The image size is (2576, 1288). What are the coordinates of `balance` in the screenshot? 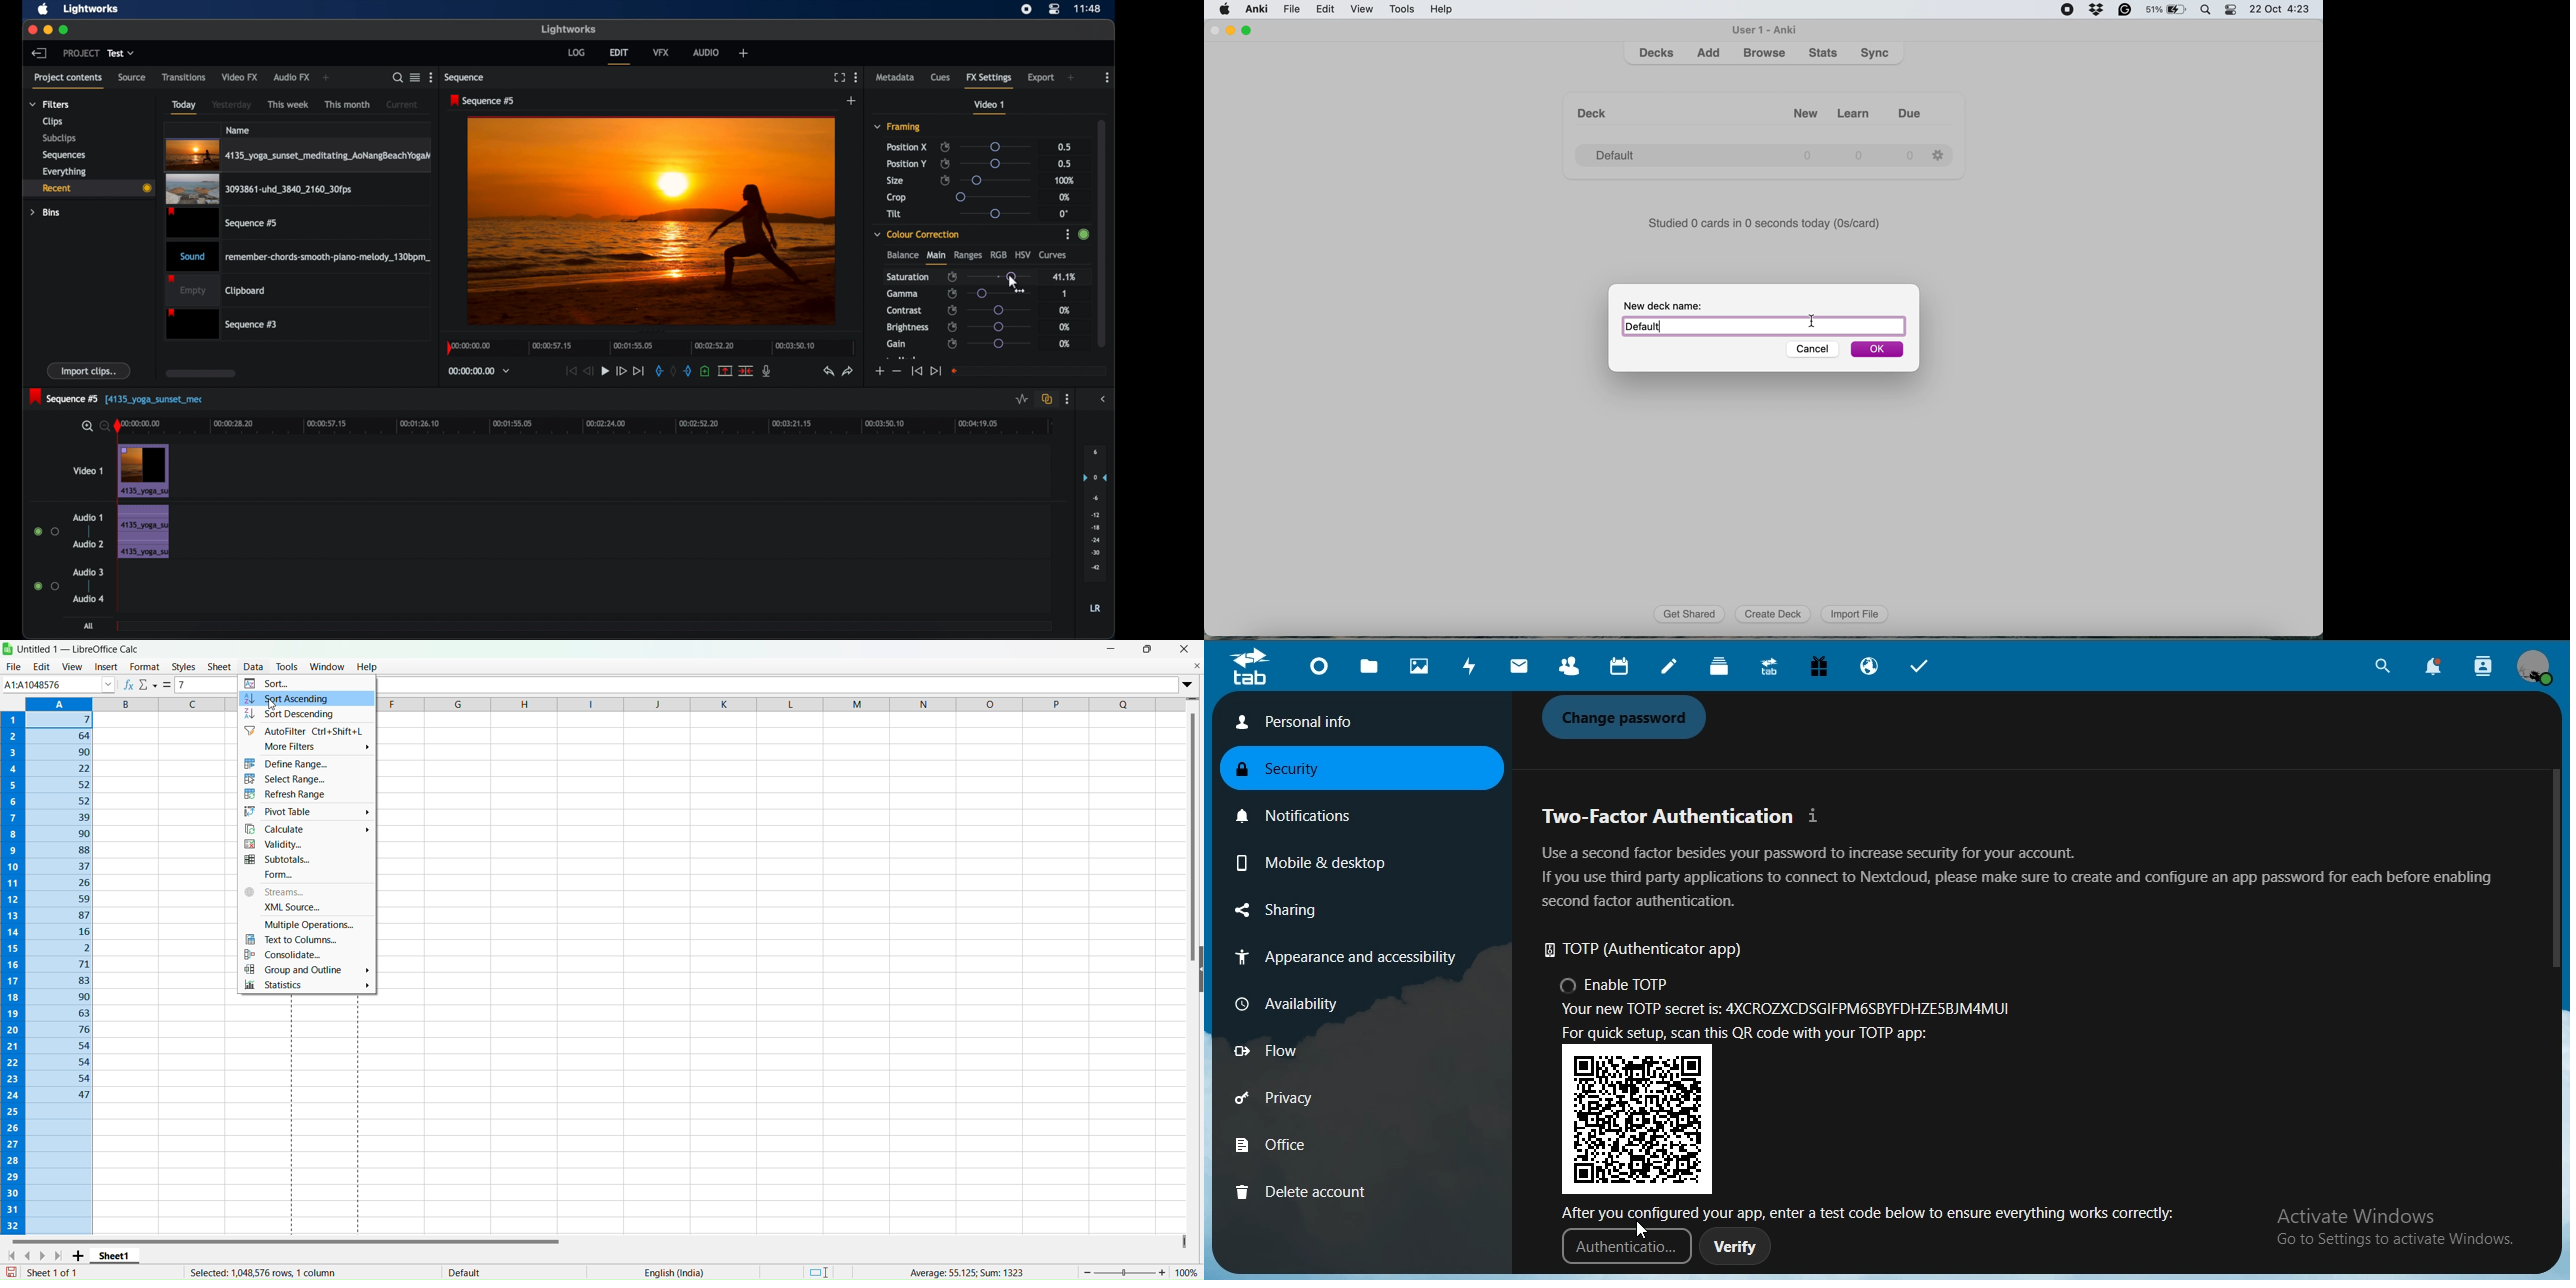 It's located at (903, 255).